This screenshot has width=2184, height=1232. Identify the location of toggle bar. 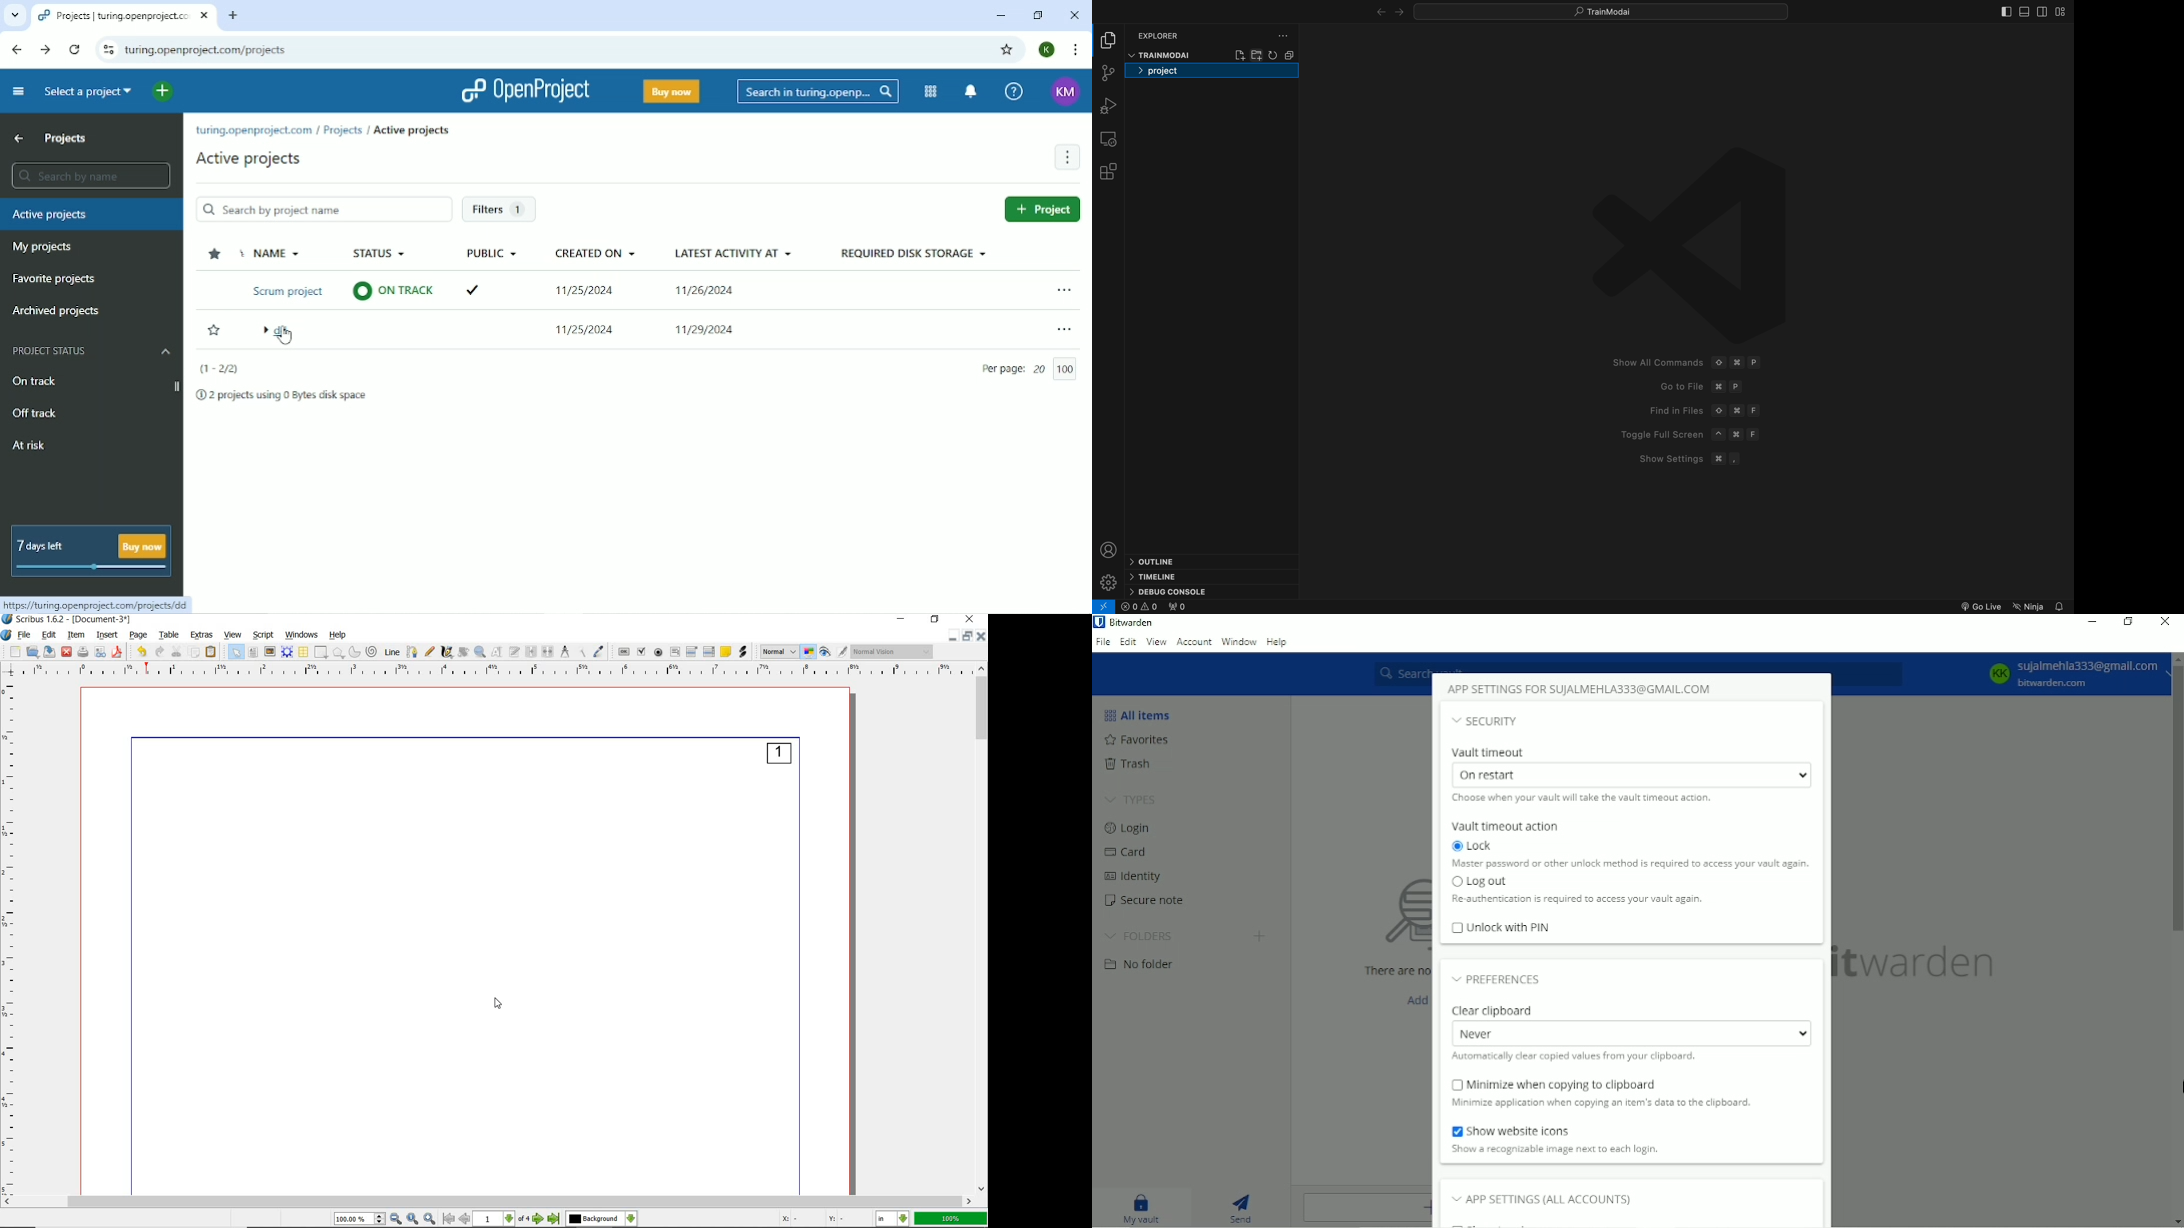
(2005, 11).